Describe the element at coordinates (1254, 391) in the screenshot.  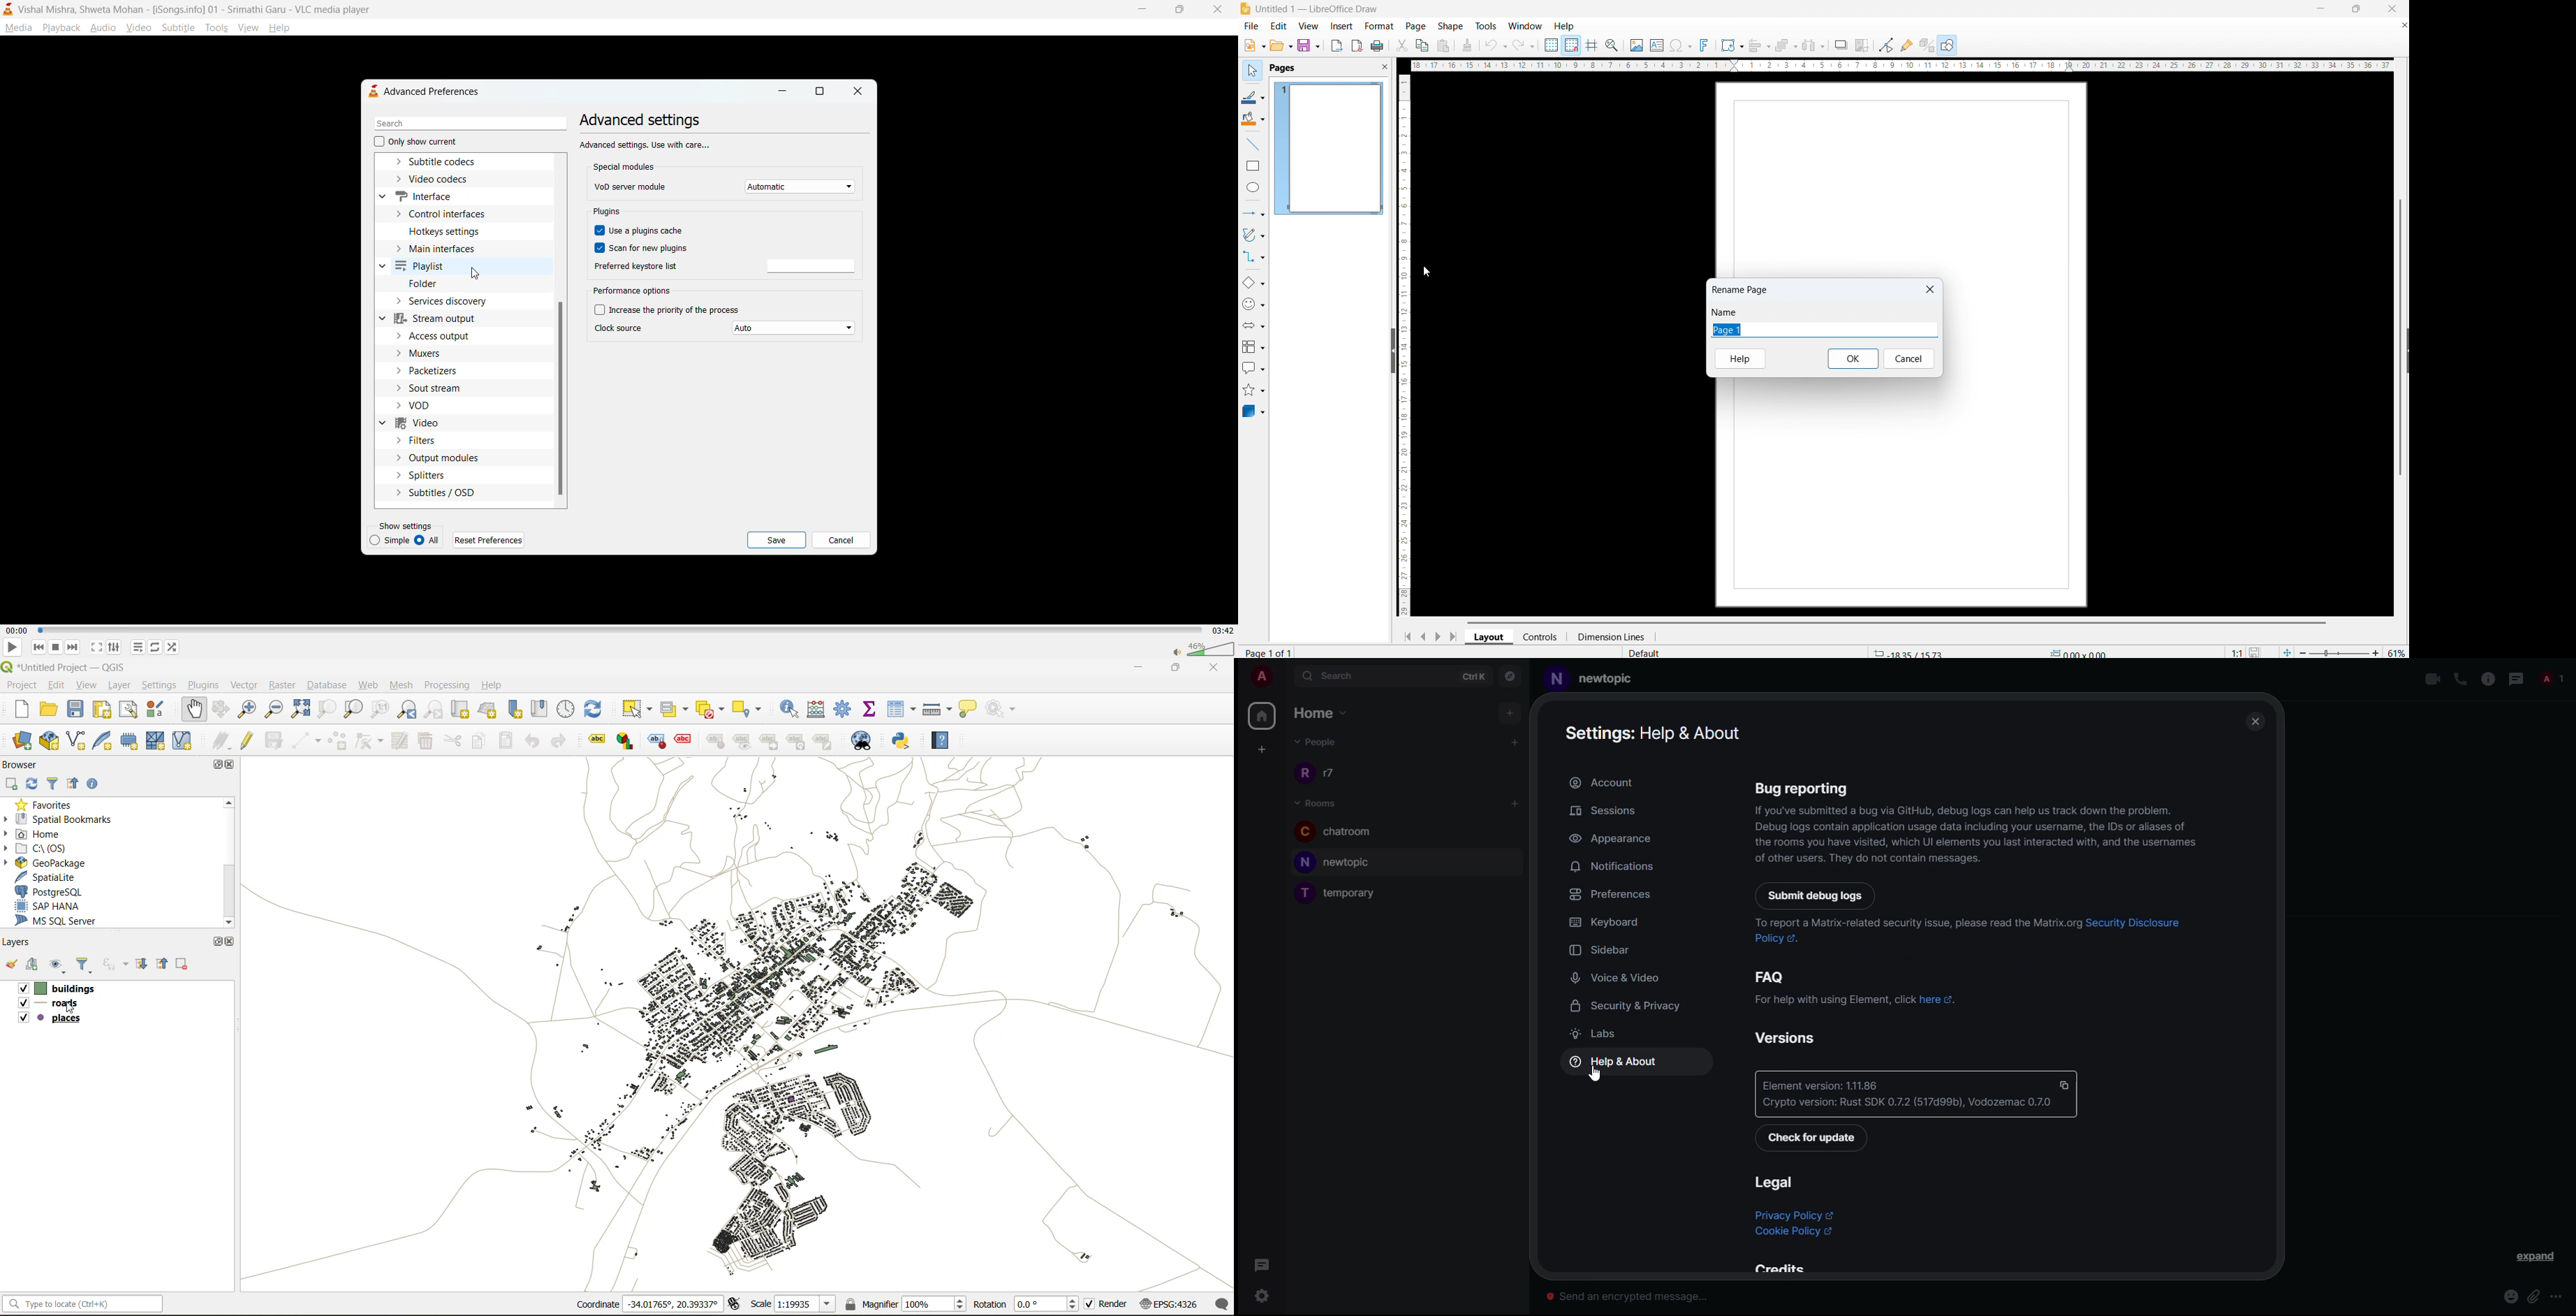
I see `stars and banners` at that location.